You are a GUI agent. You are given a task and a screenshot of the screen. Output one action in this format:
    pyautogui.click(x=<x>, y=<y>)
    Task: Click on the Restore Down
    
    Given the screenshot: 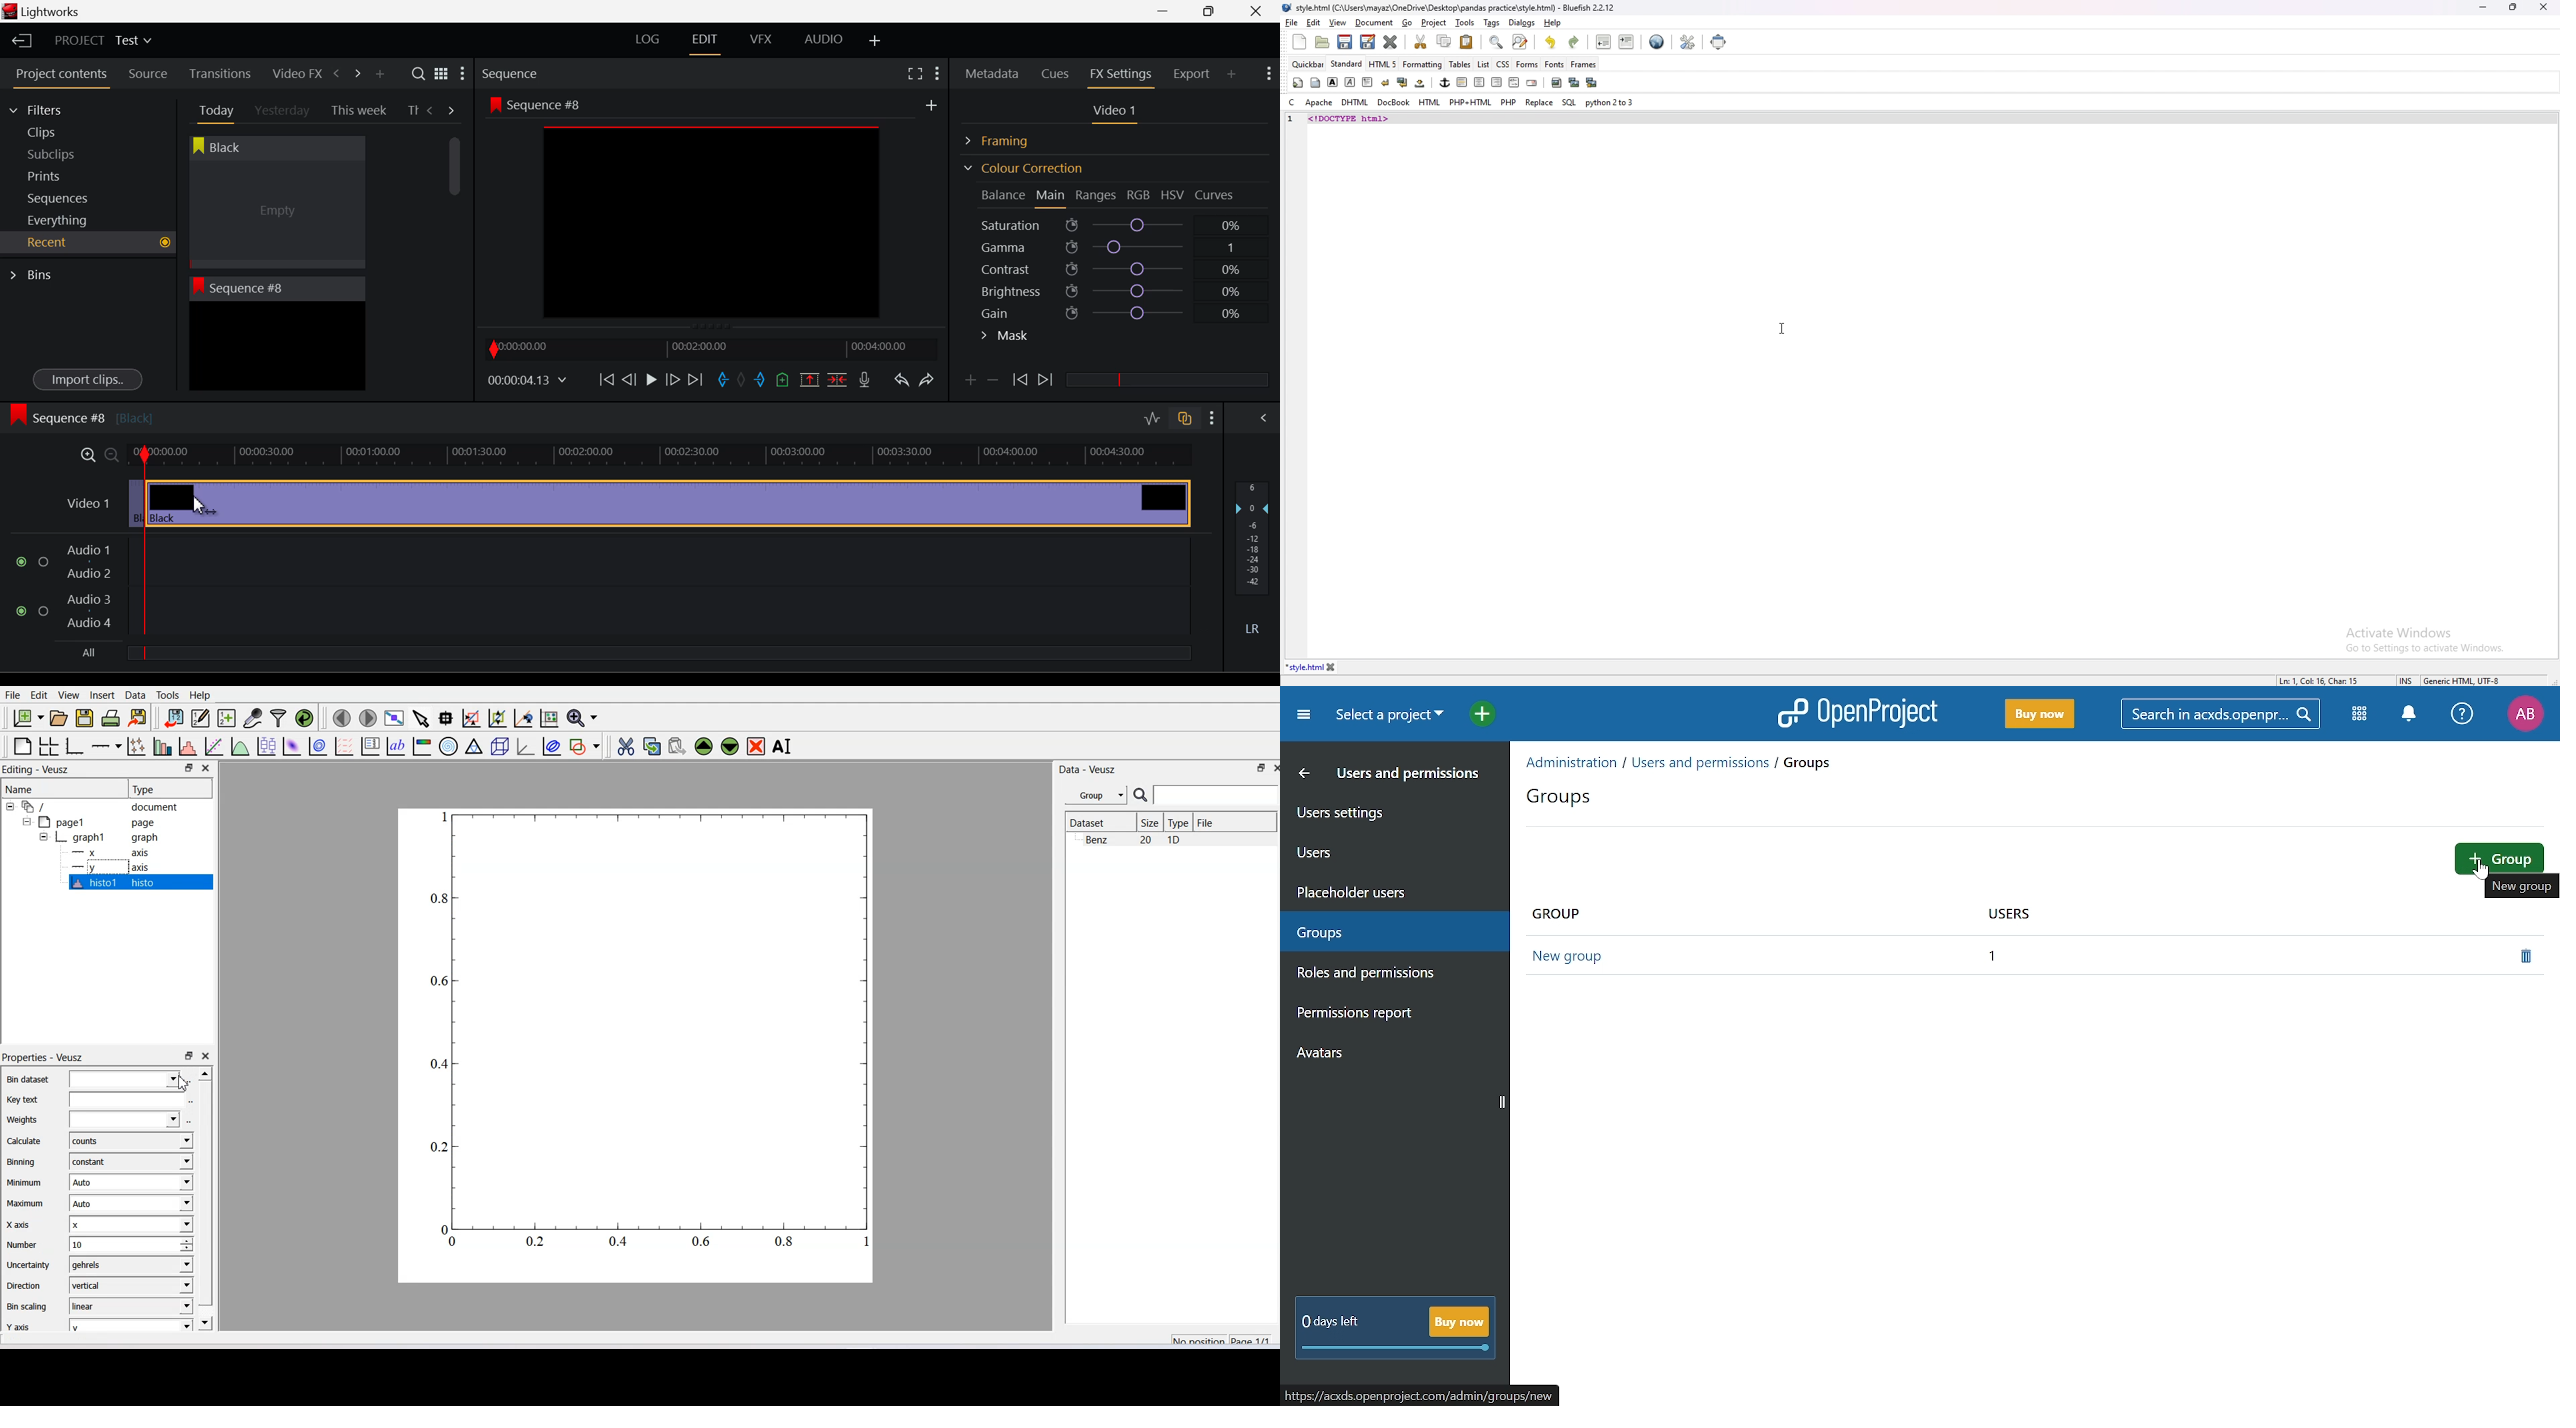 What is the action you would take?
    pyautogui.click(x=1167, y=11)
    